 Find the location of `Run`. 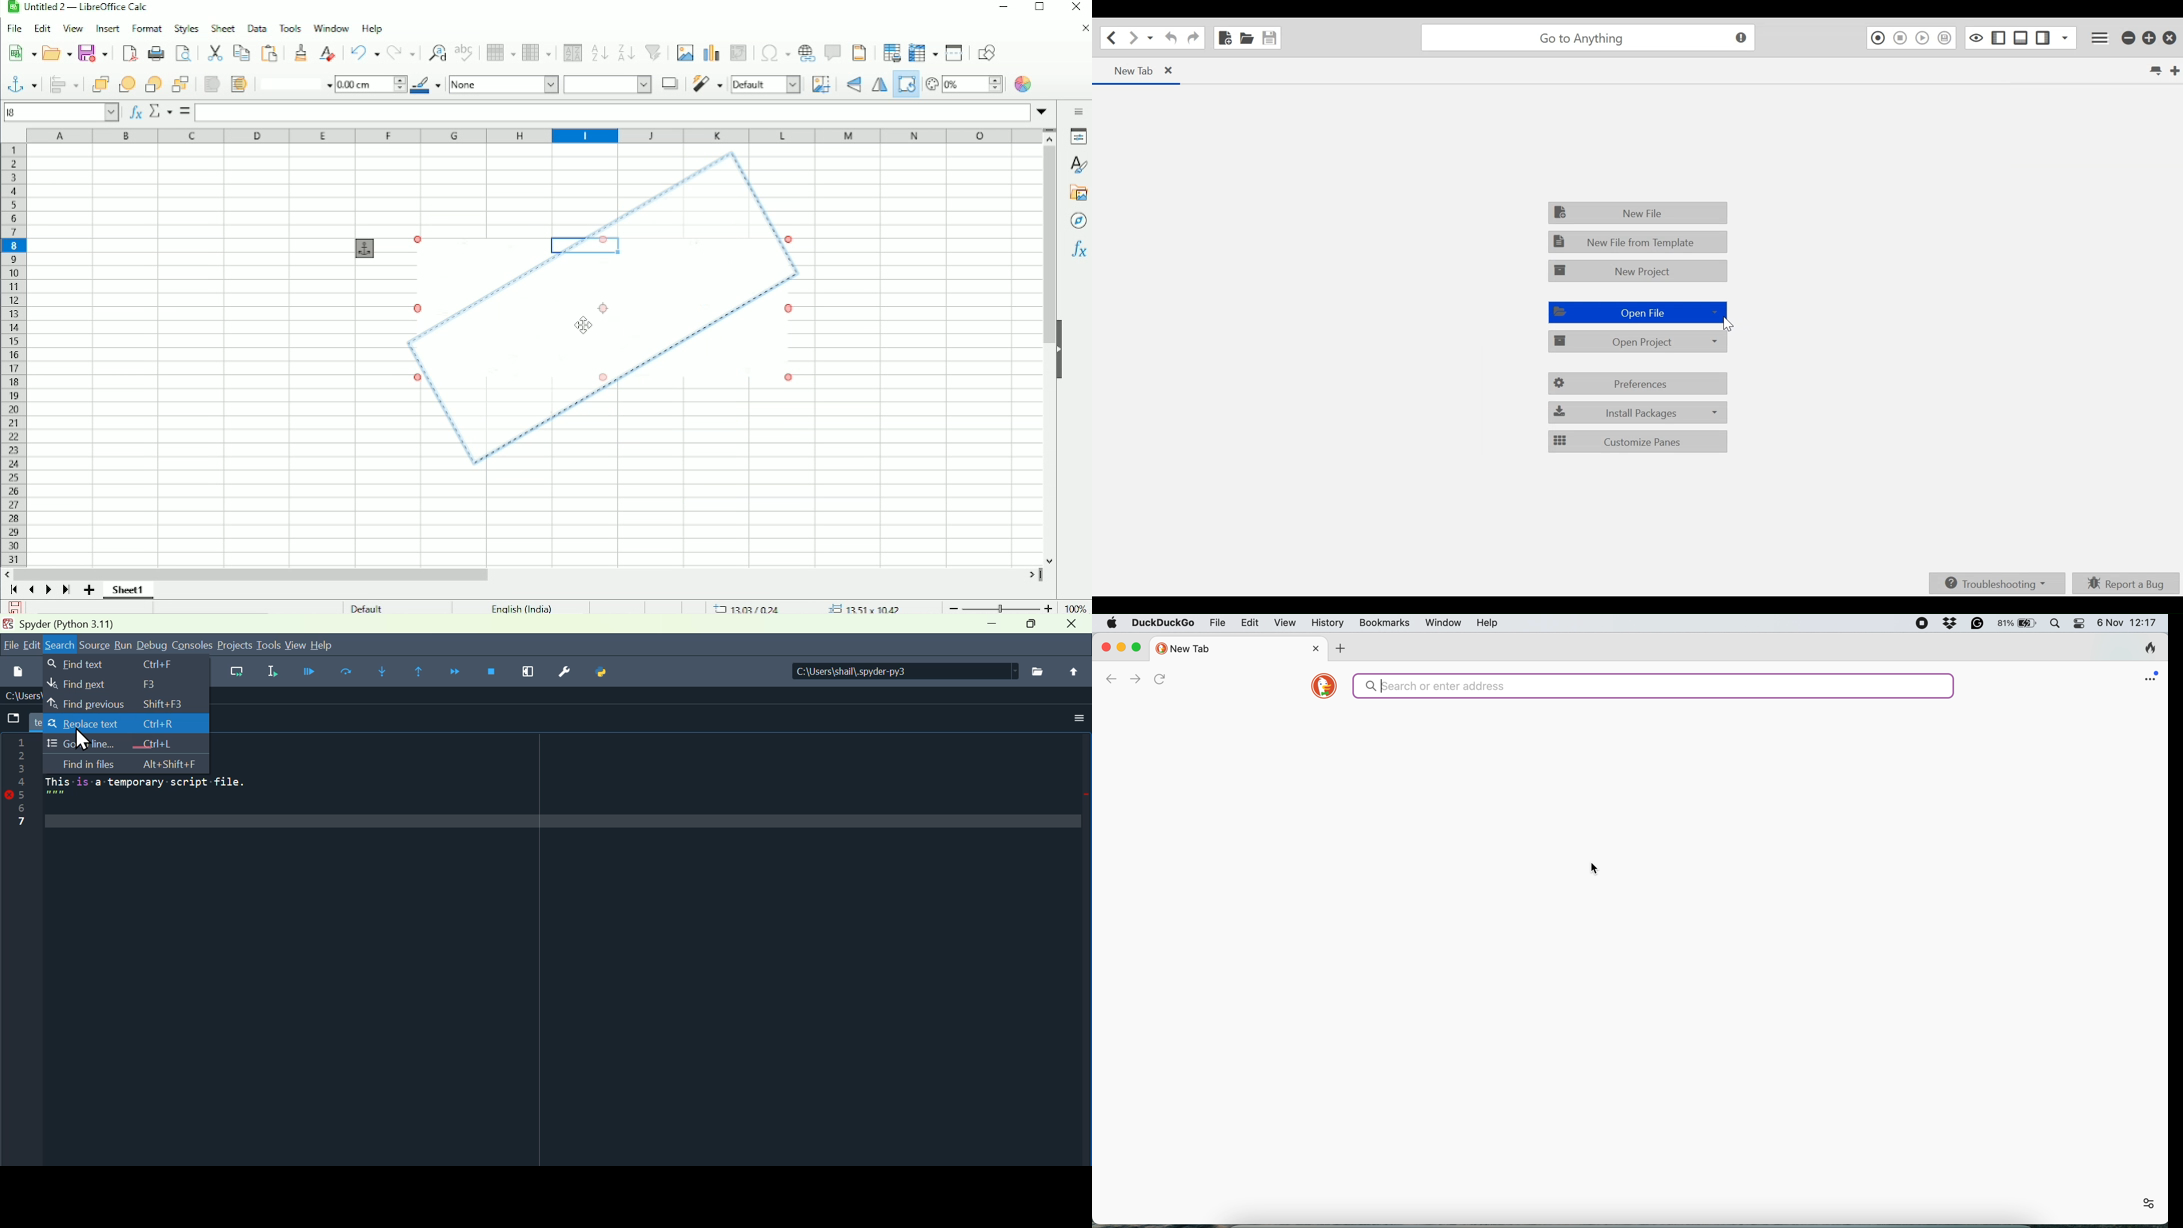

Run is located at coordinates (123, 647).